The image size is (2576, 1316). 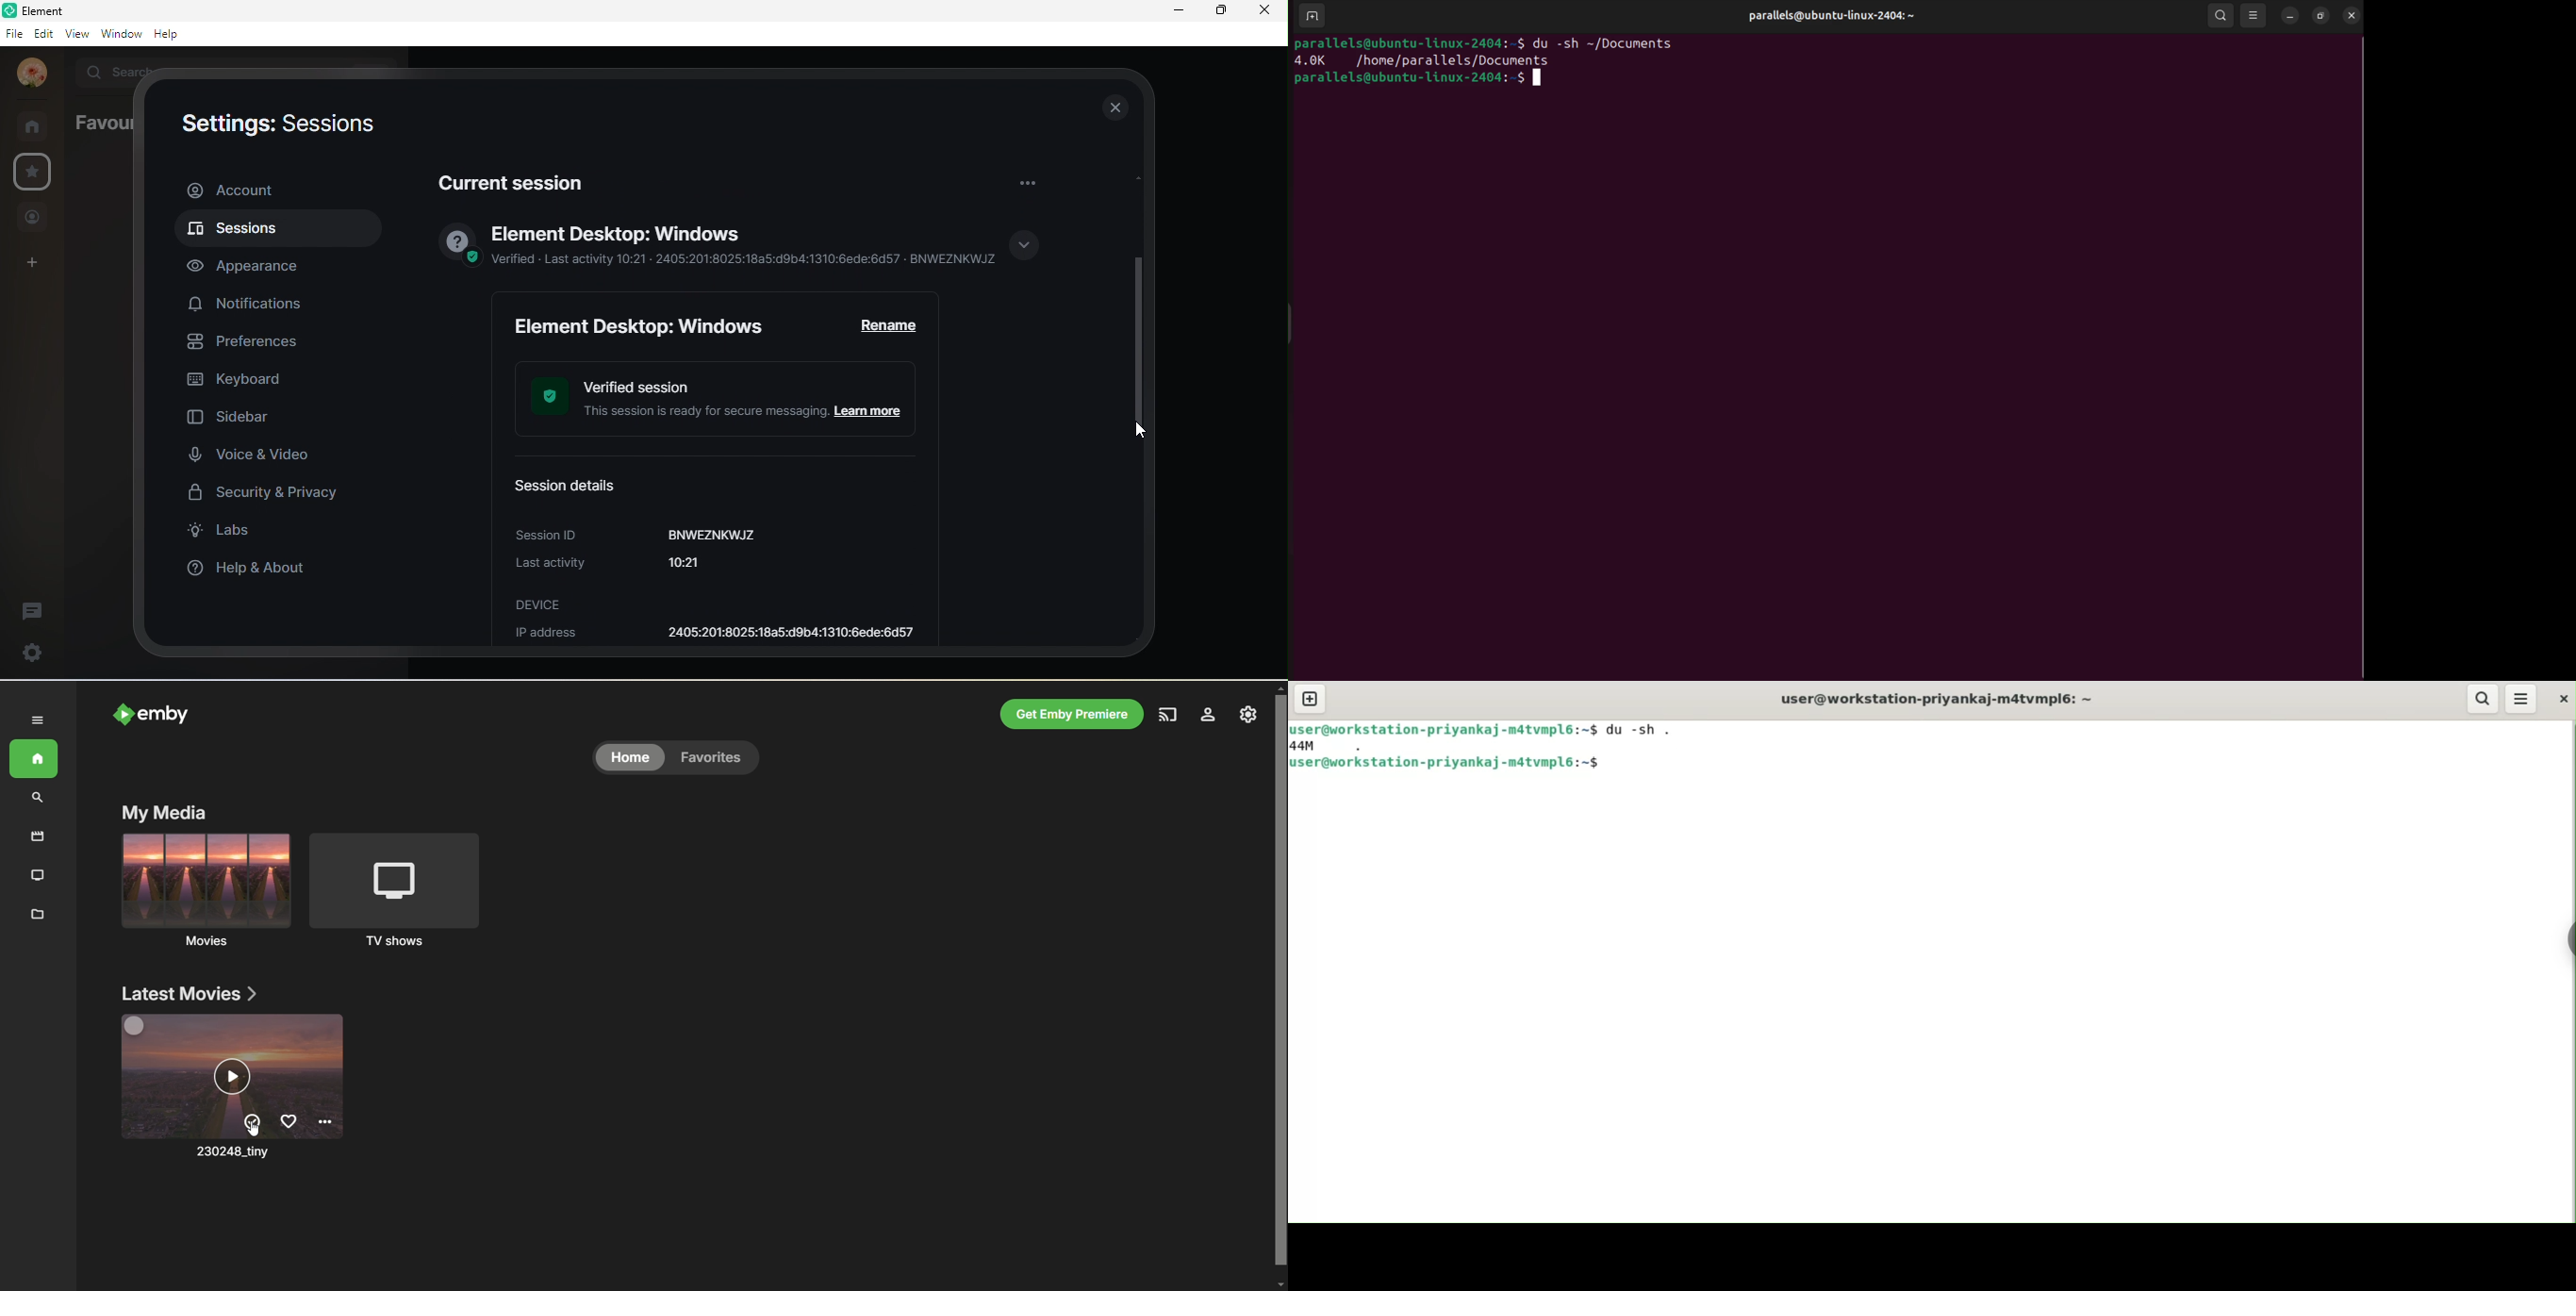 What do you see at coordinates (2483, 698) in the screenshot?
I see `search` at bounding box center [2483, 698].